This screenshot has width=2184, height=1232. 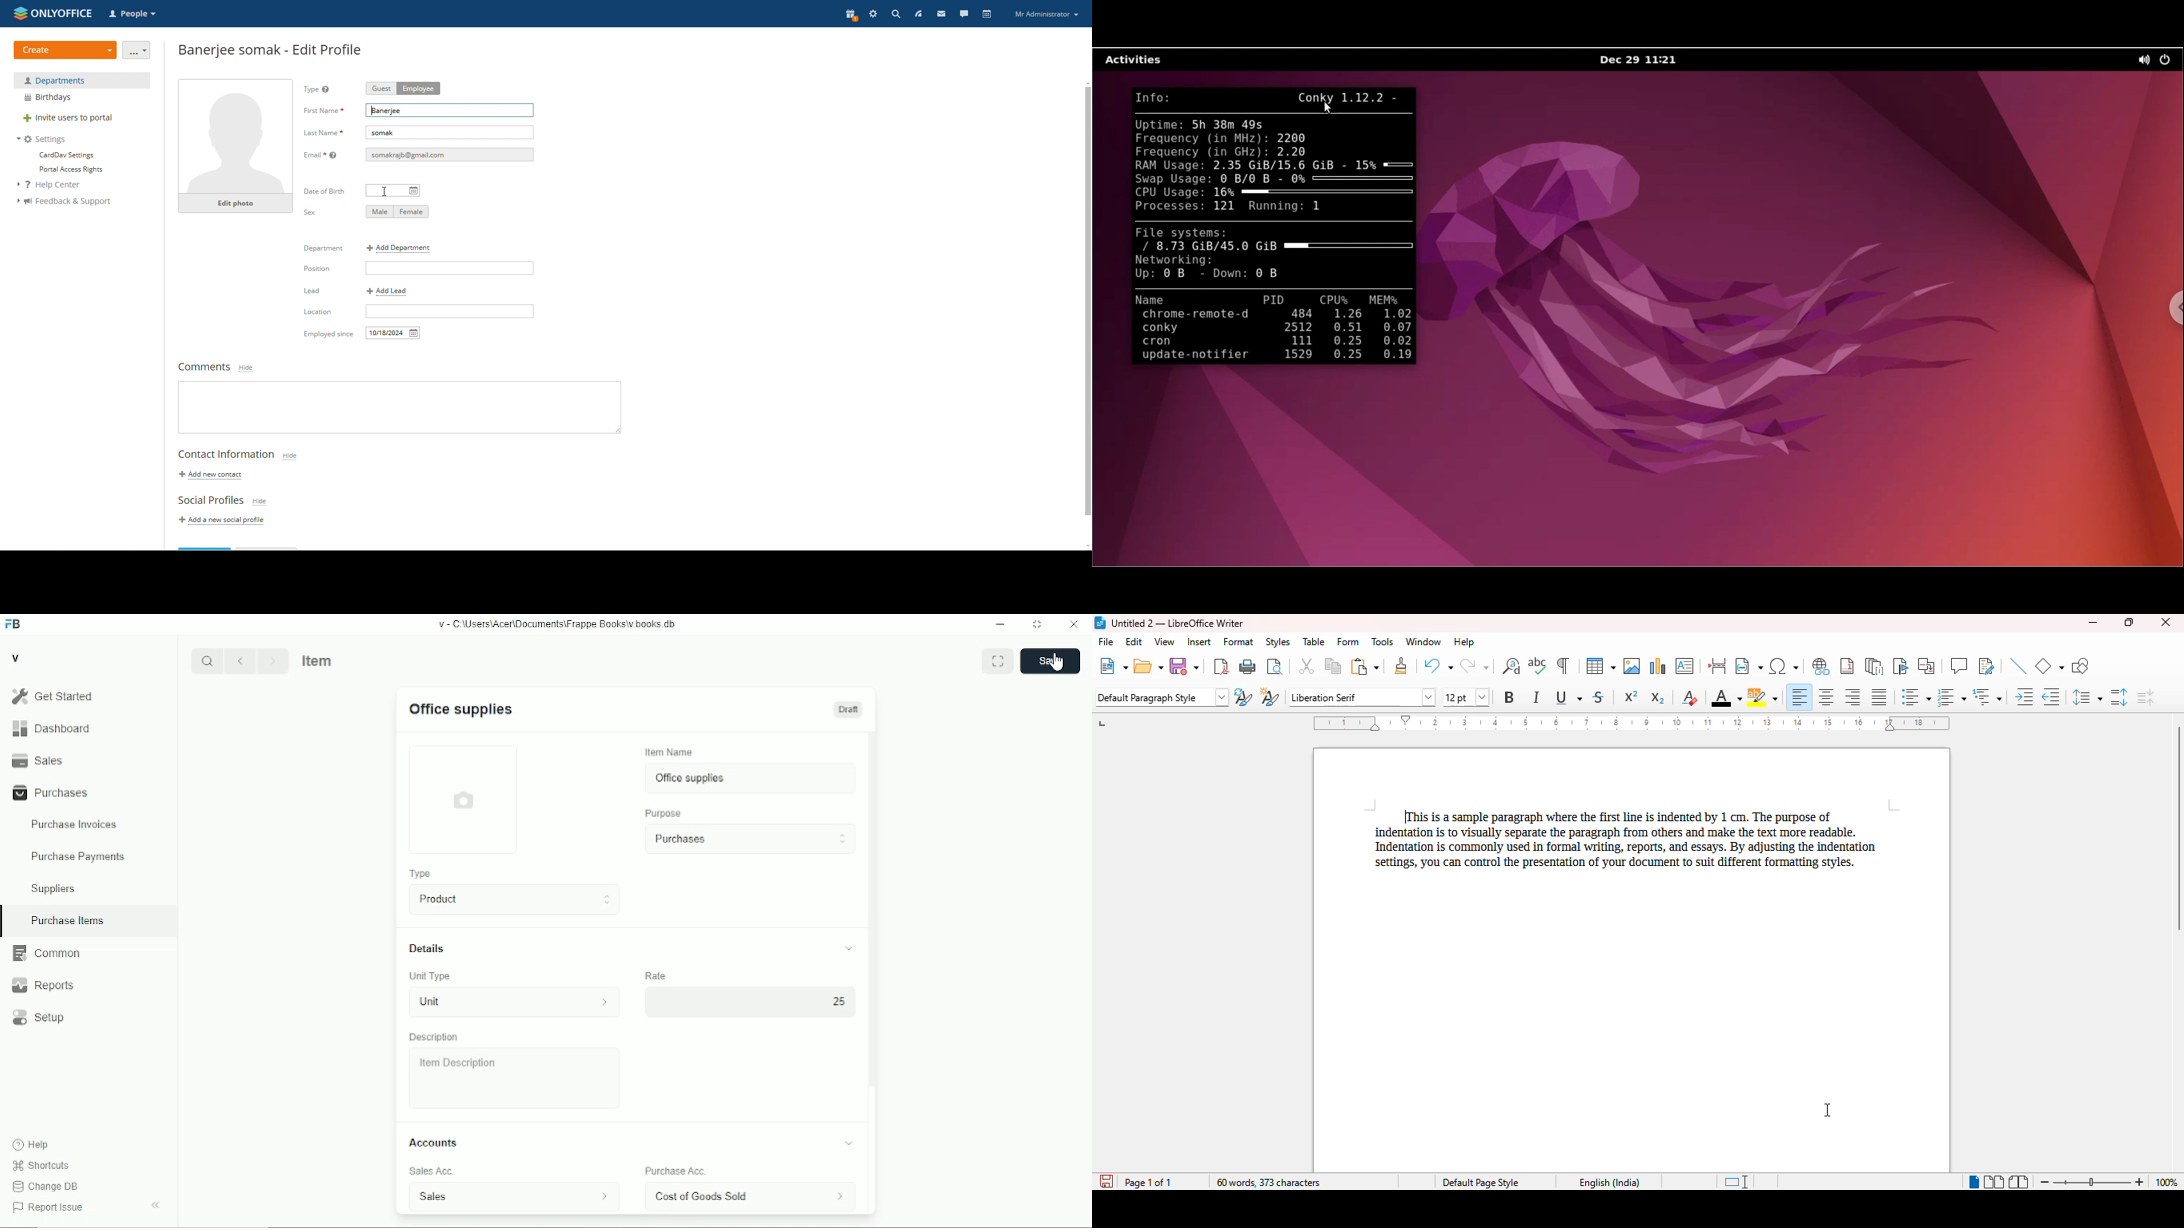 What do you see at coordinates (1239, 642) in the screenshot?
I see `format` at bounding box center [1239, 642].